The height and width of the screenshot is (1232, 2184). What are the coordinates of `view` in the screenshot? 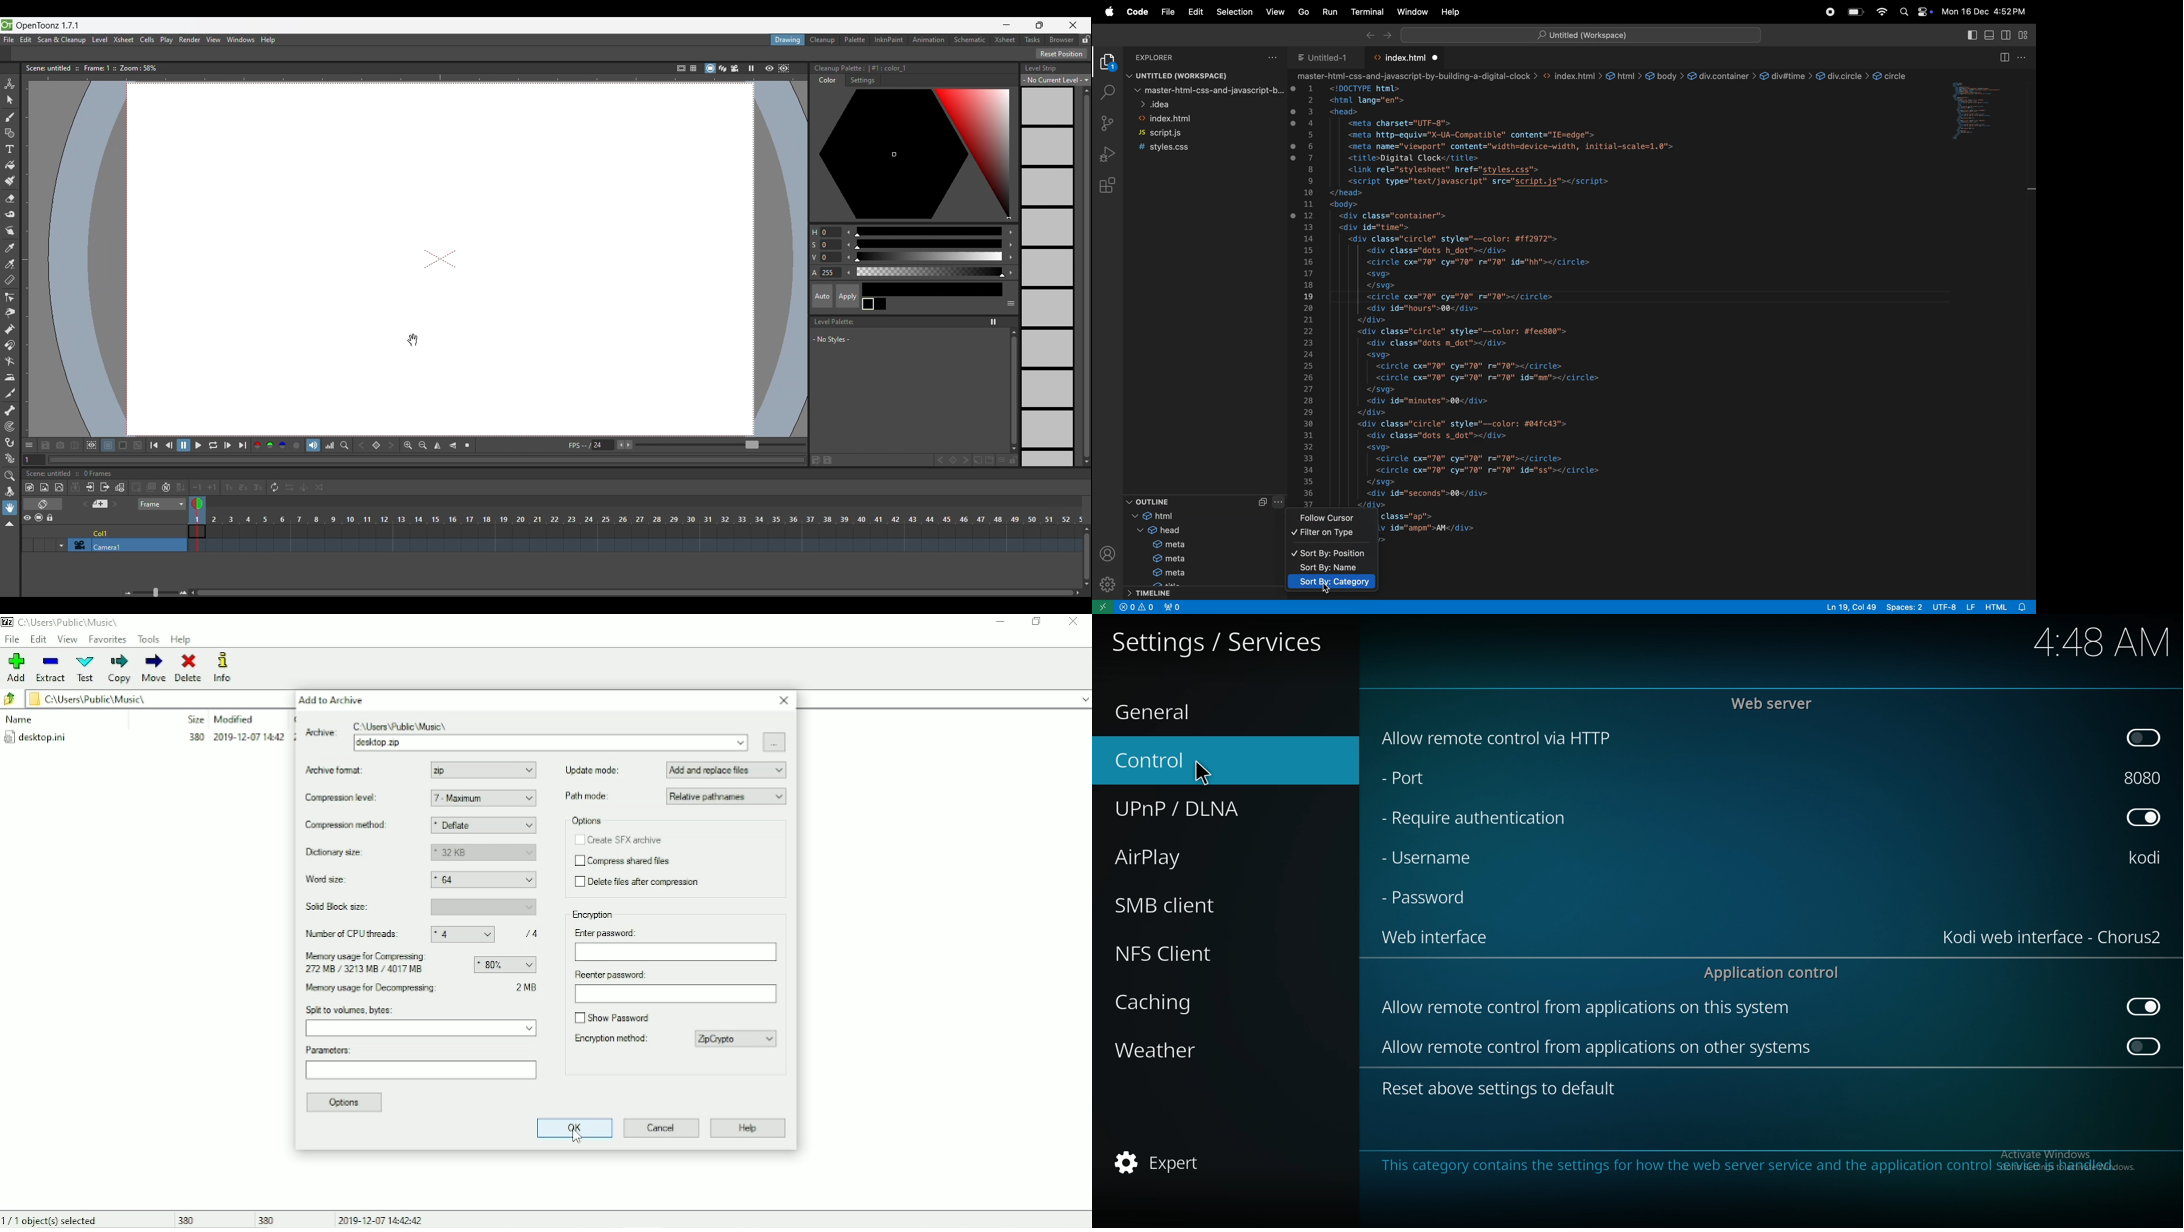 It's located at (1273, 11).